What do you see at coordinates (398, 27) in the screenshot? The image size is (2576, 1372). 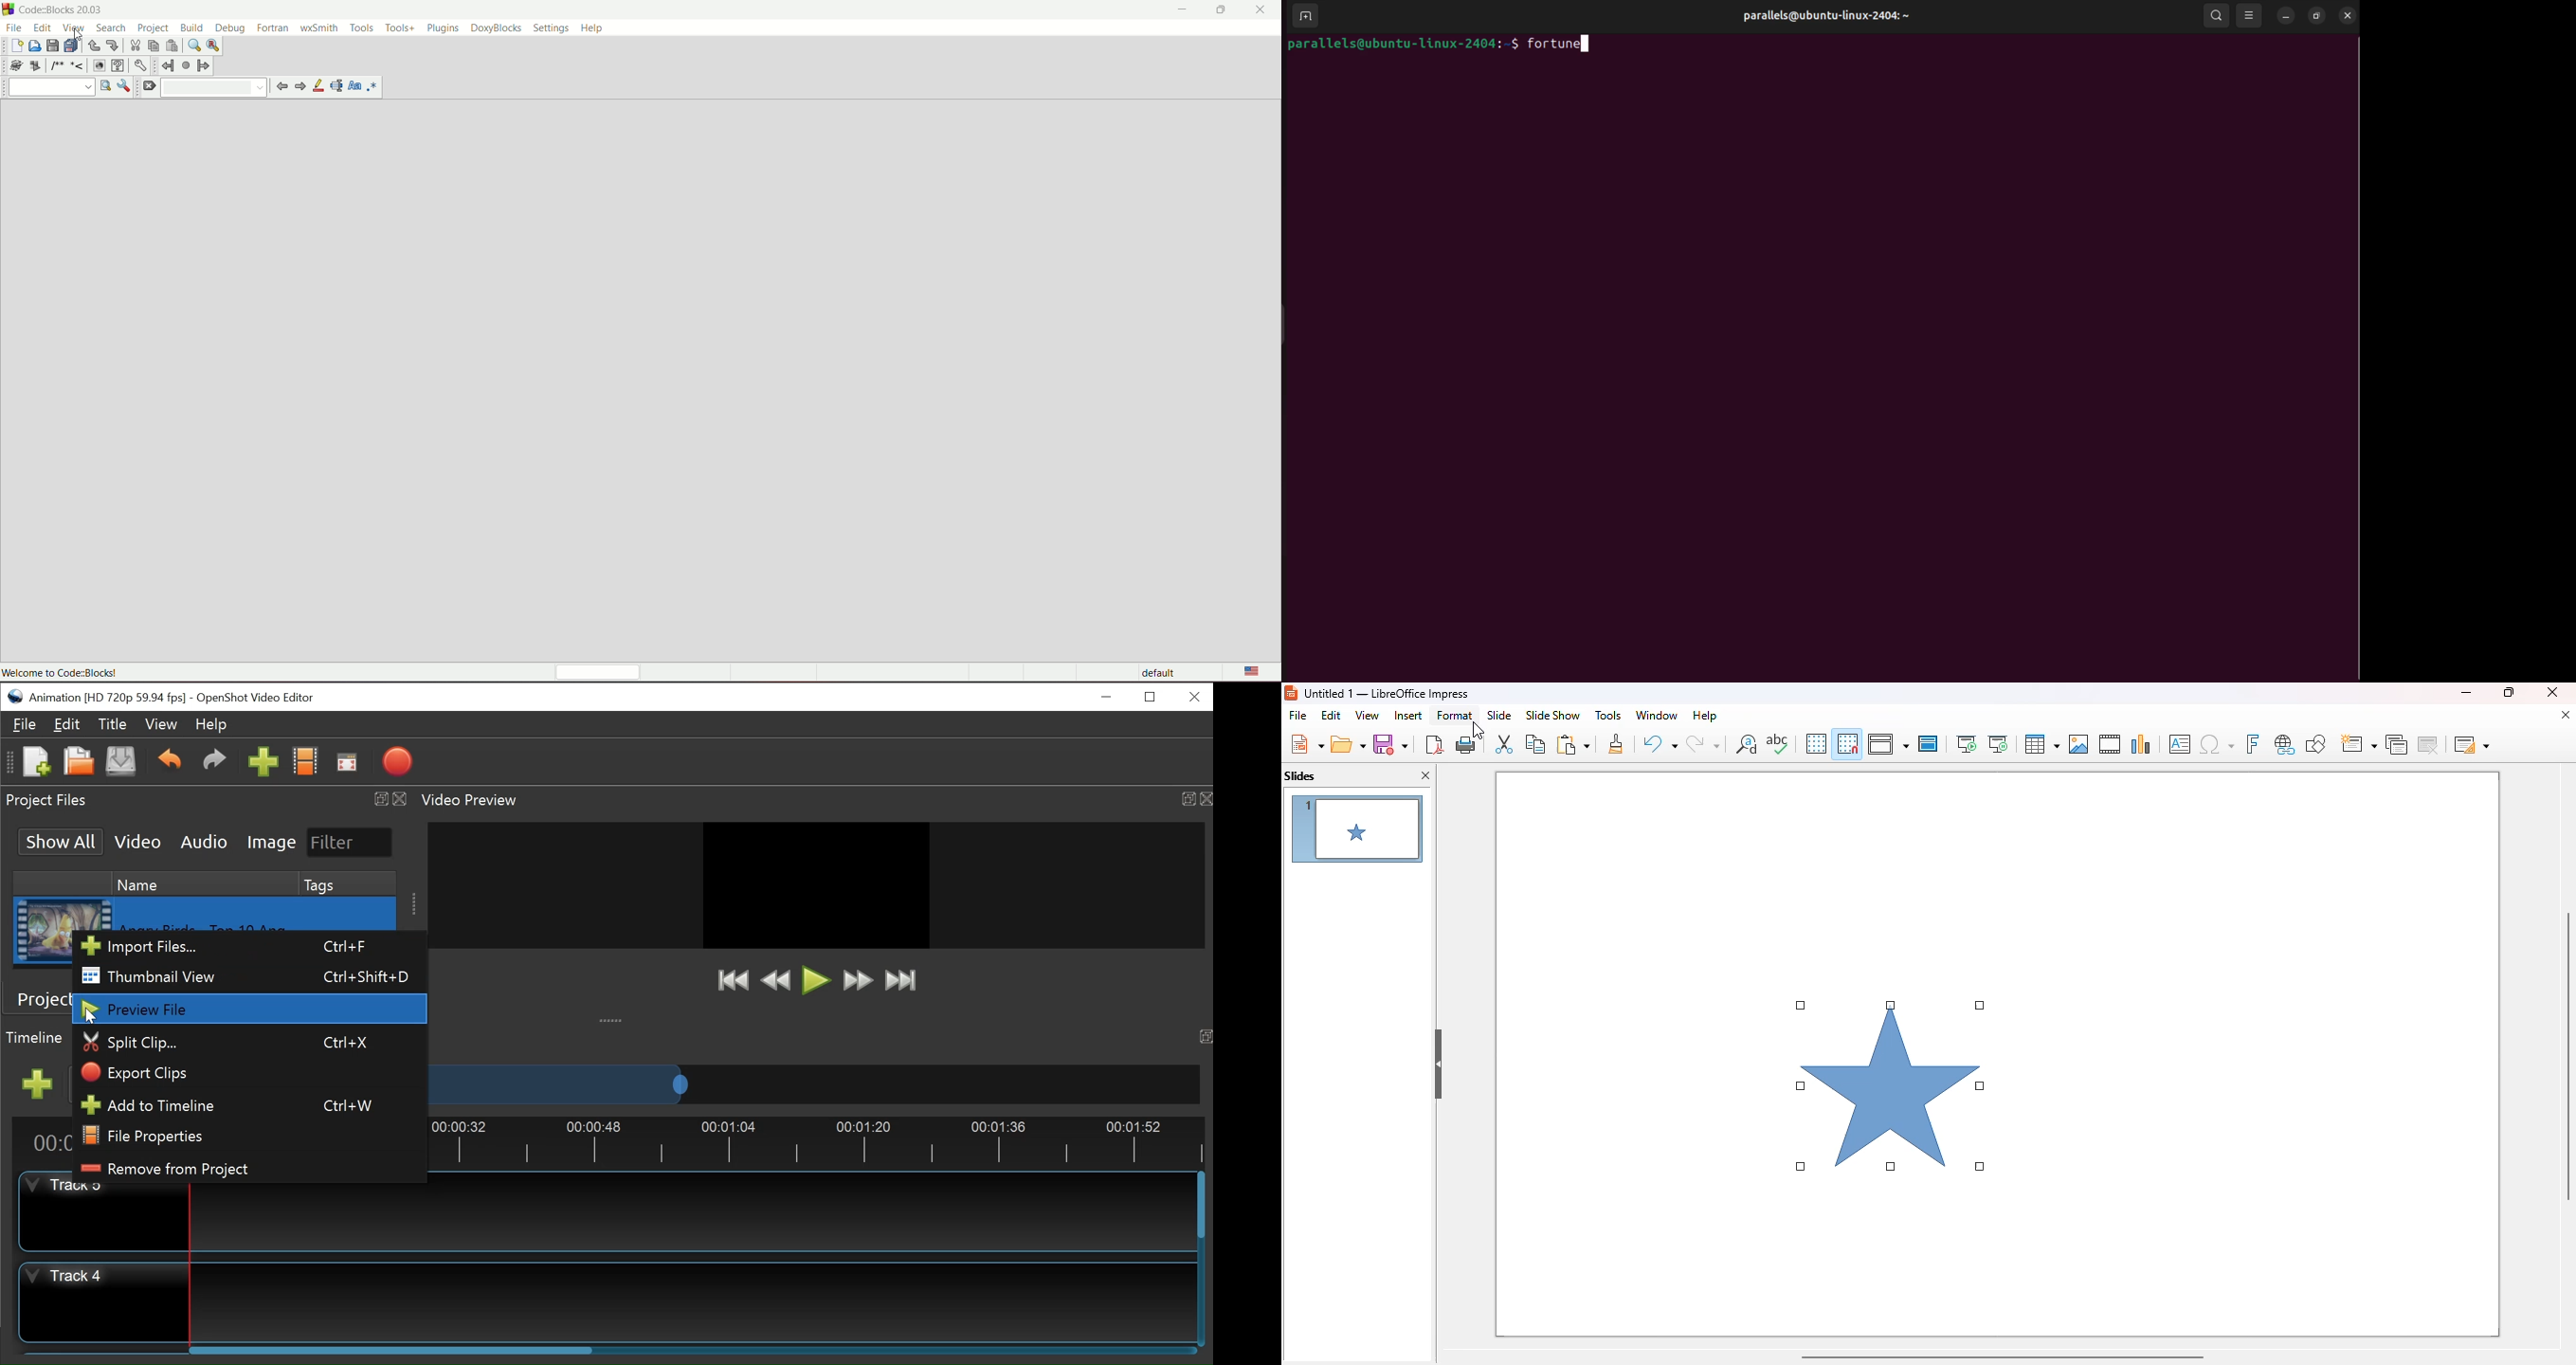 I see `tools+` at bounding box center [398, 27].